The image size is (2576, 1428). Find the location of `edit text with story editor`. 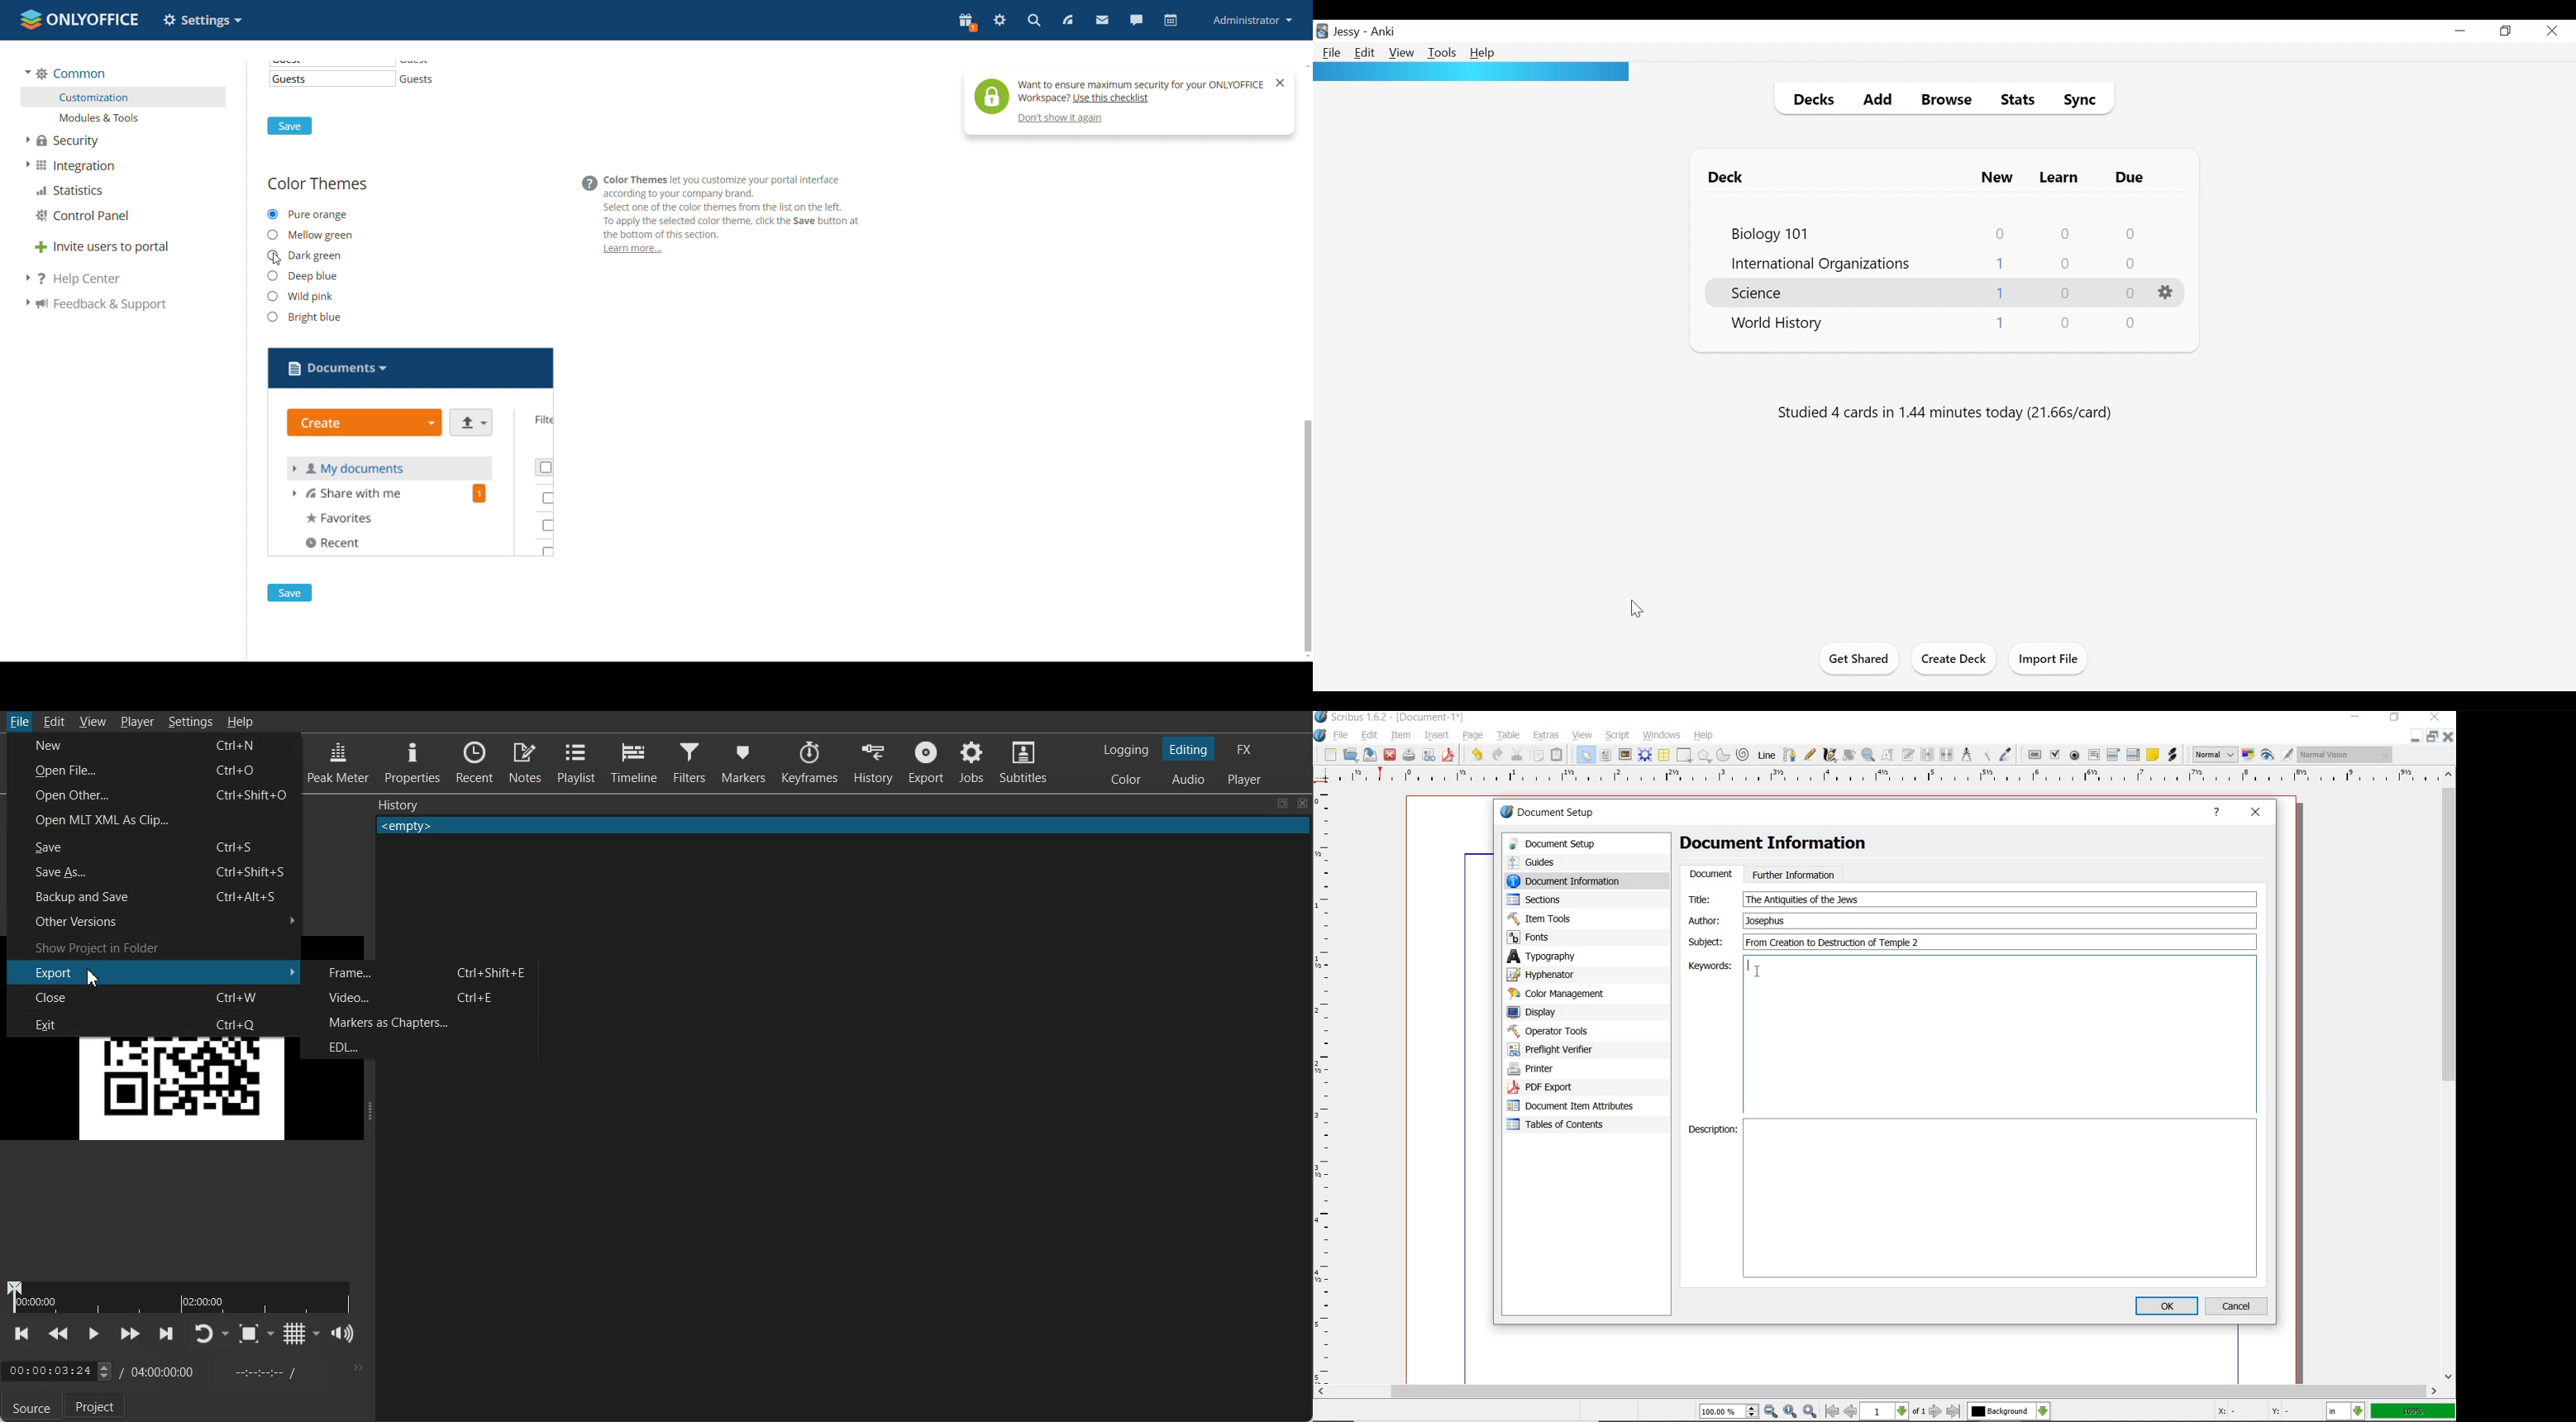

edit text with story editor is located at coordinates (1909, 756).